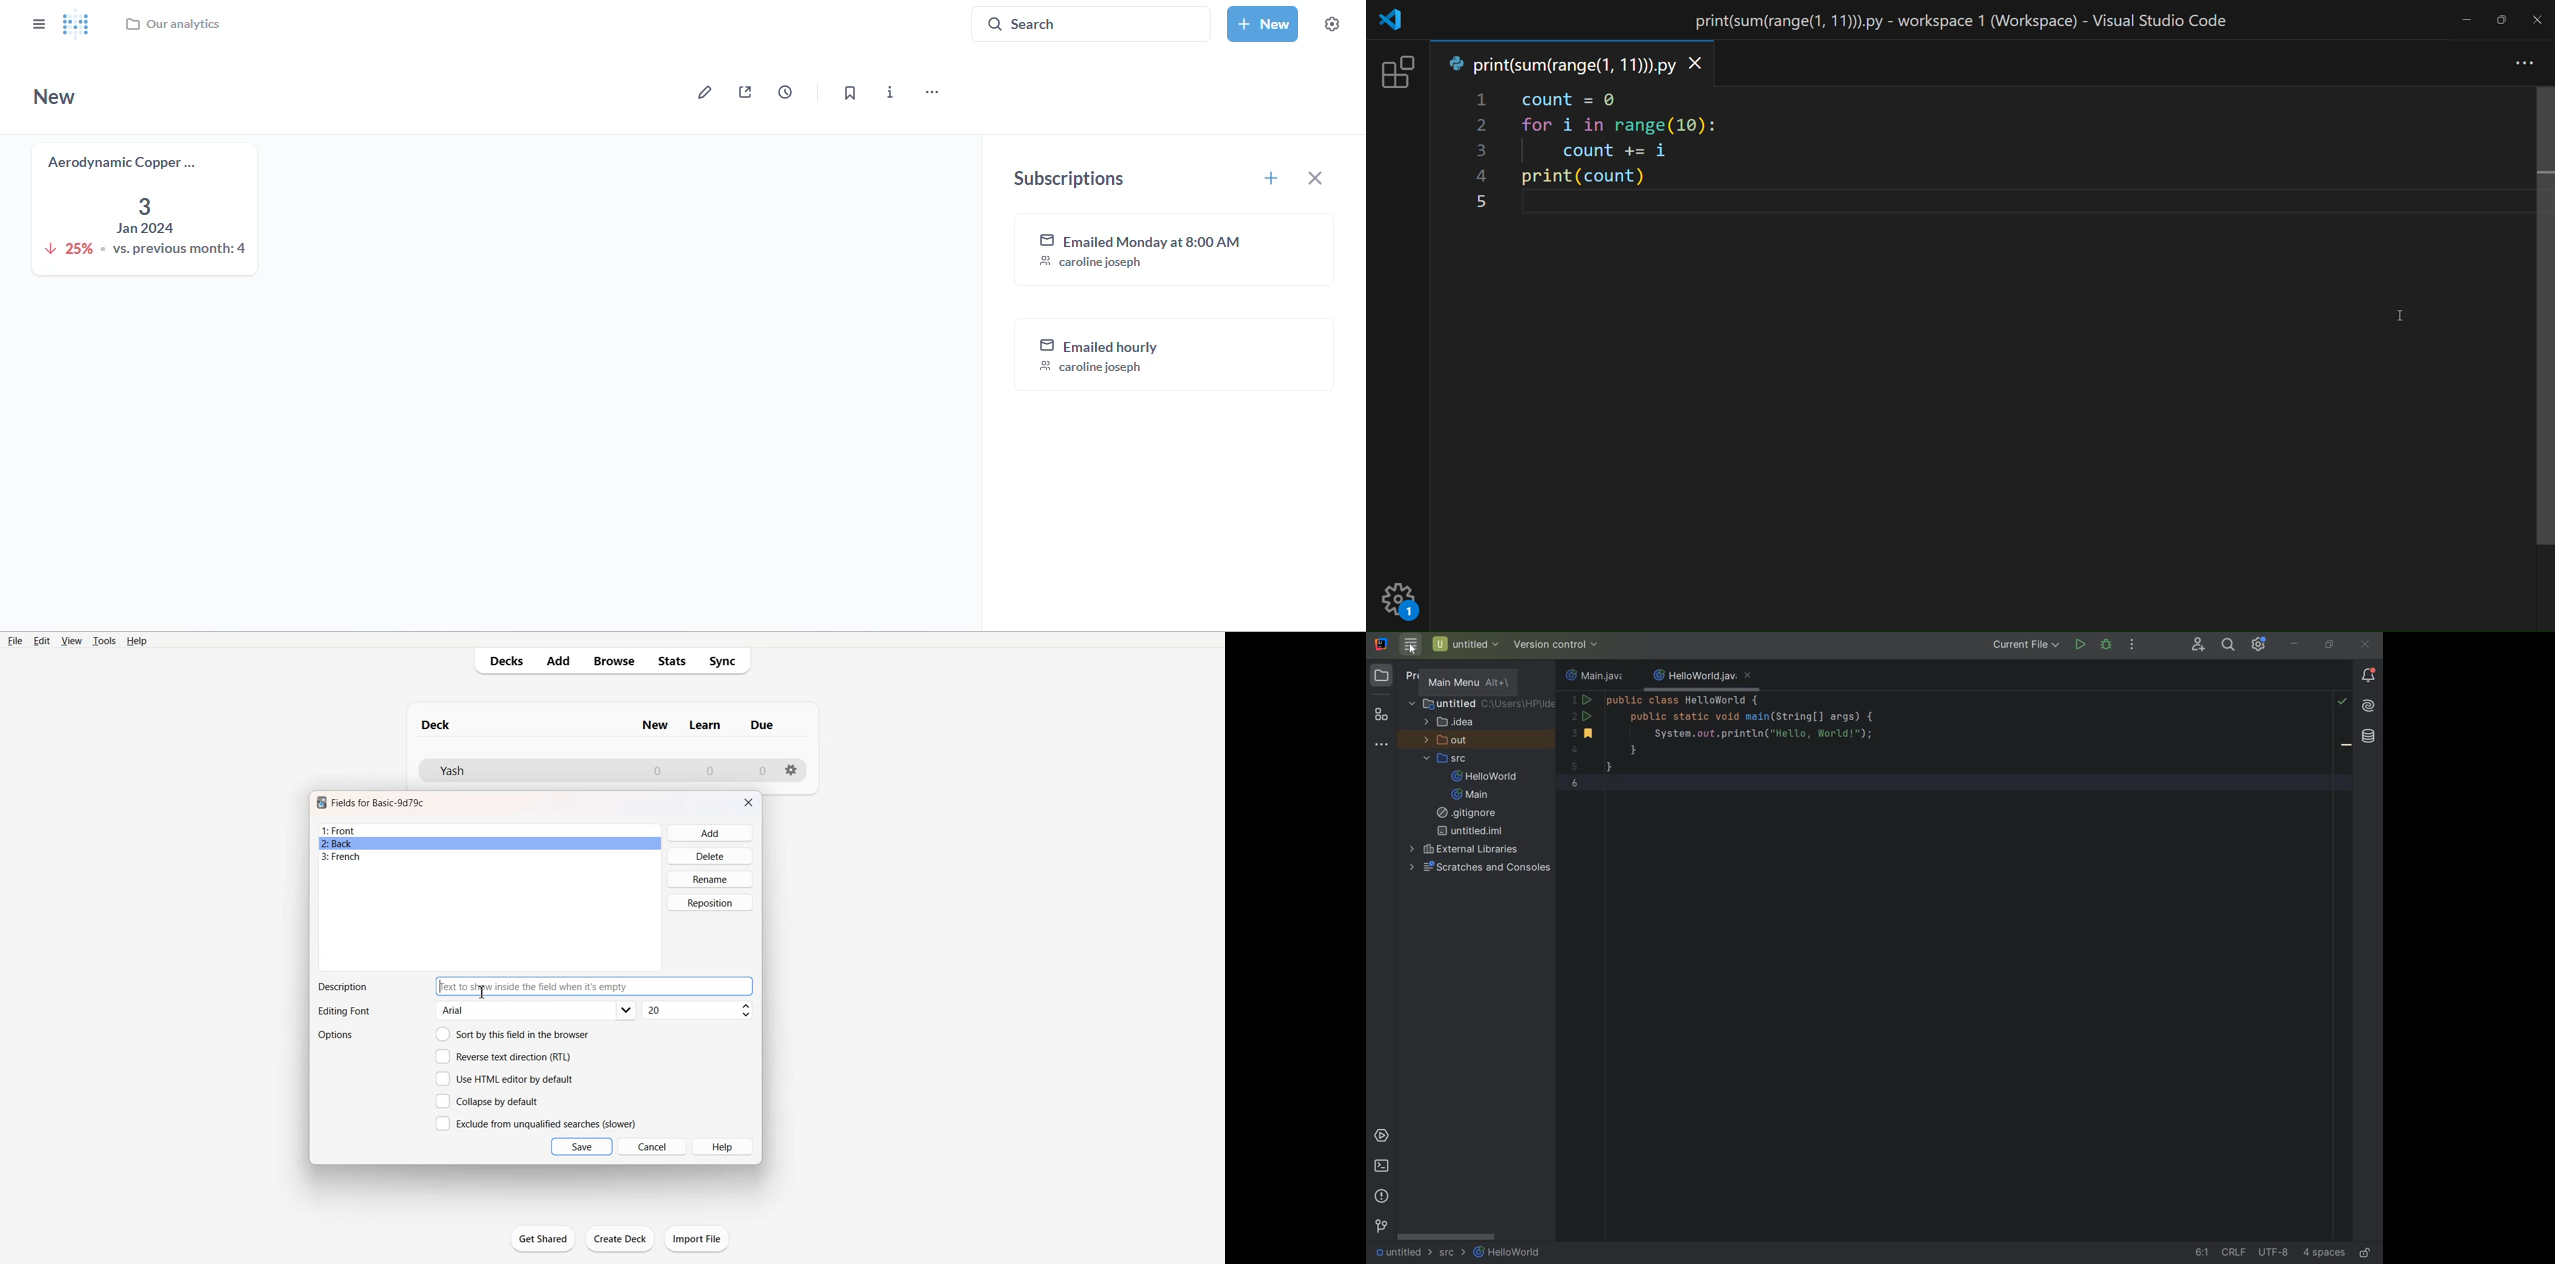 The width and height of the screenshot is (2576, 1288). I want to click on File, so click(14, 640).